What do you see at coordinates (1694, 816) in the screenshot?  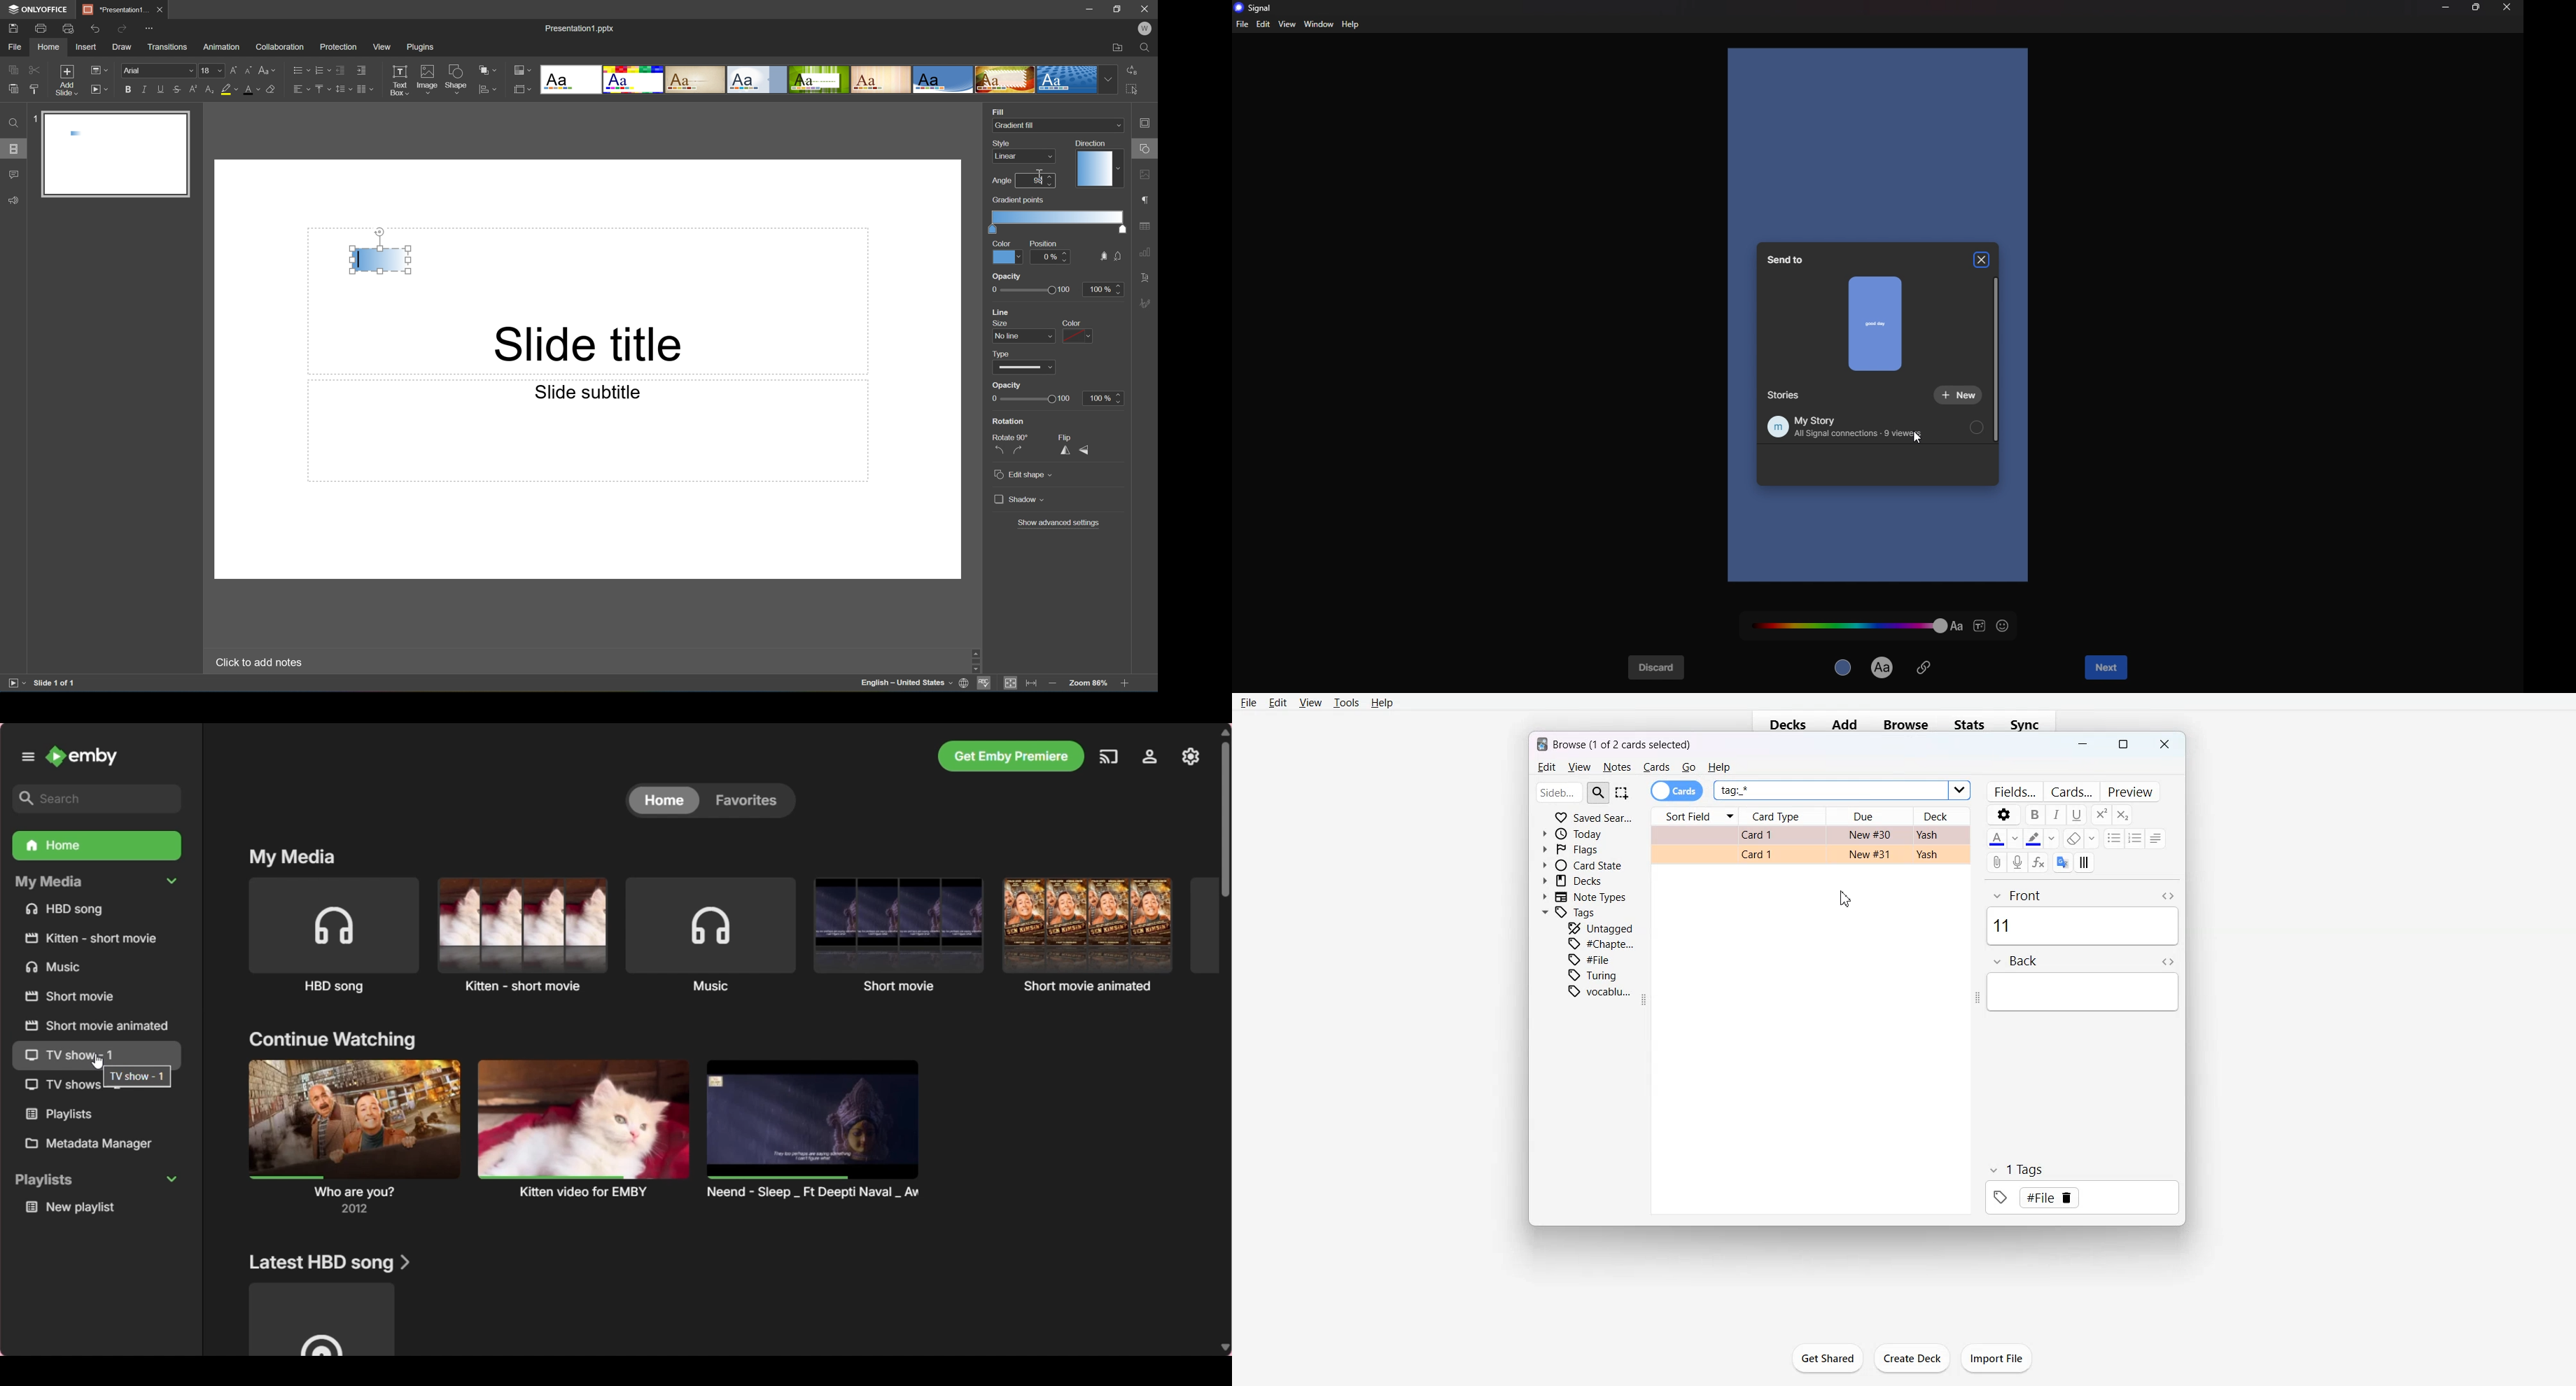 I see `Sort Field` at bounding box center [1694, 816].